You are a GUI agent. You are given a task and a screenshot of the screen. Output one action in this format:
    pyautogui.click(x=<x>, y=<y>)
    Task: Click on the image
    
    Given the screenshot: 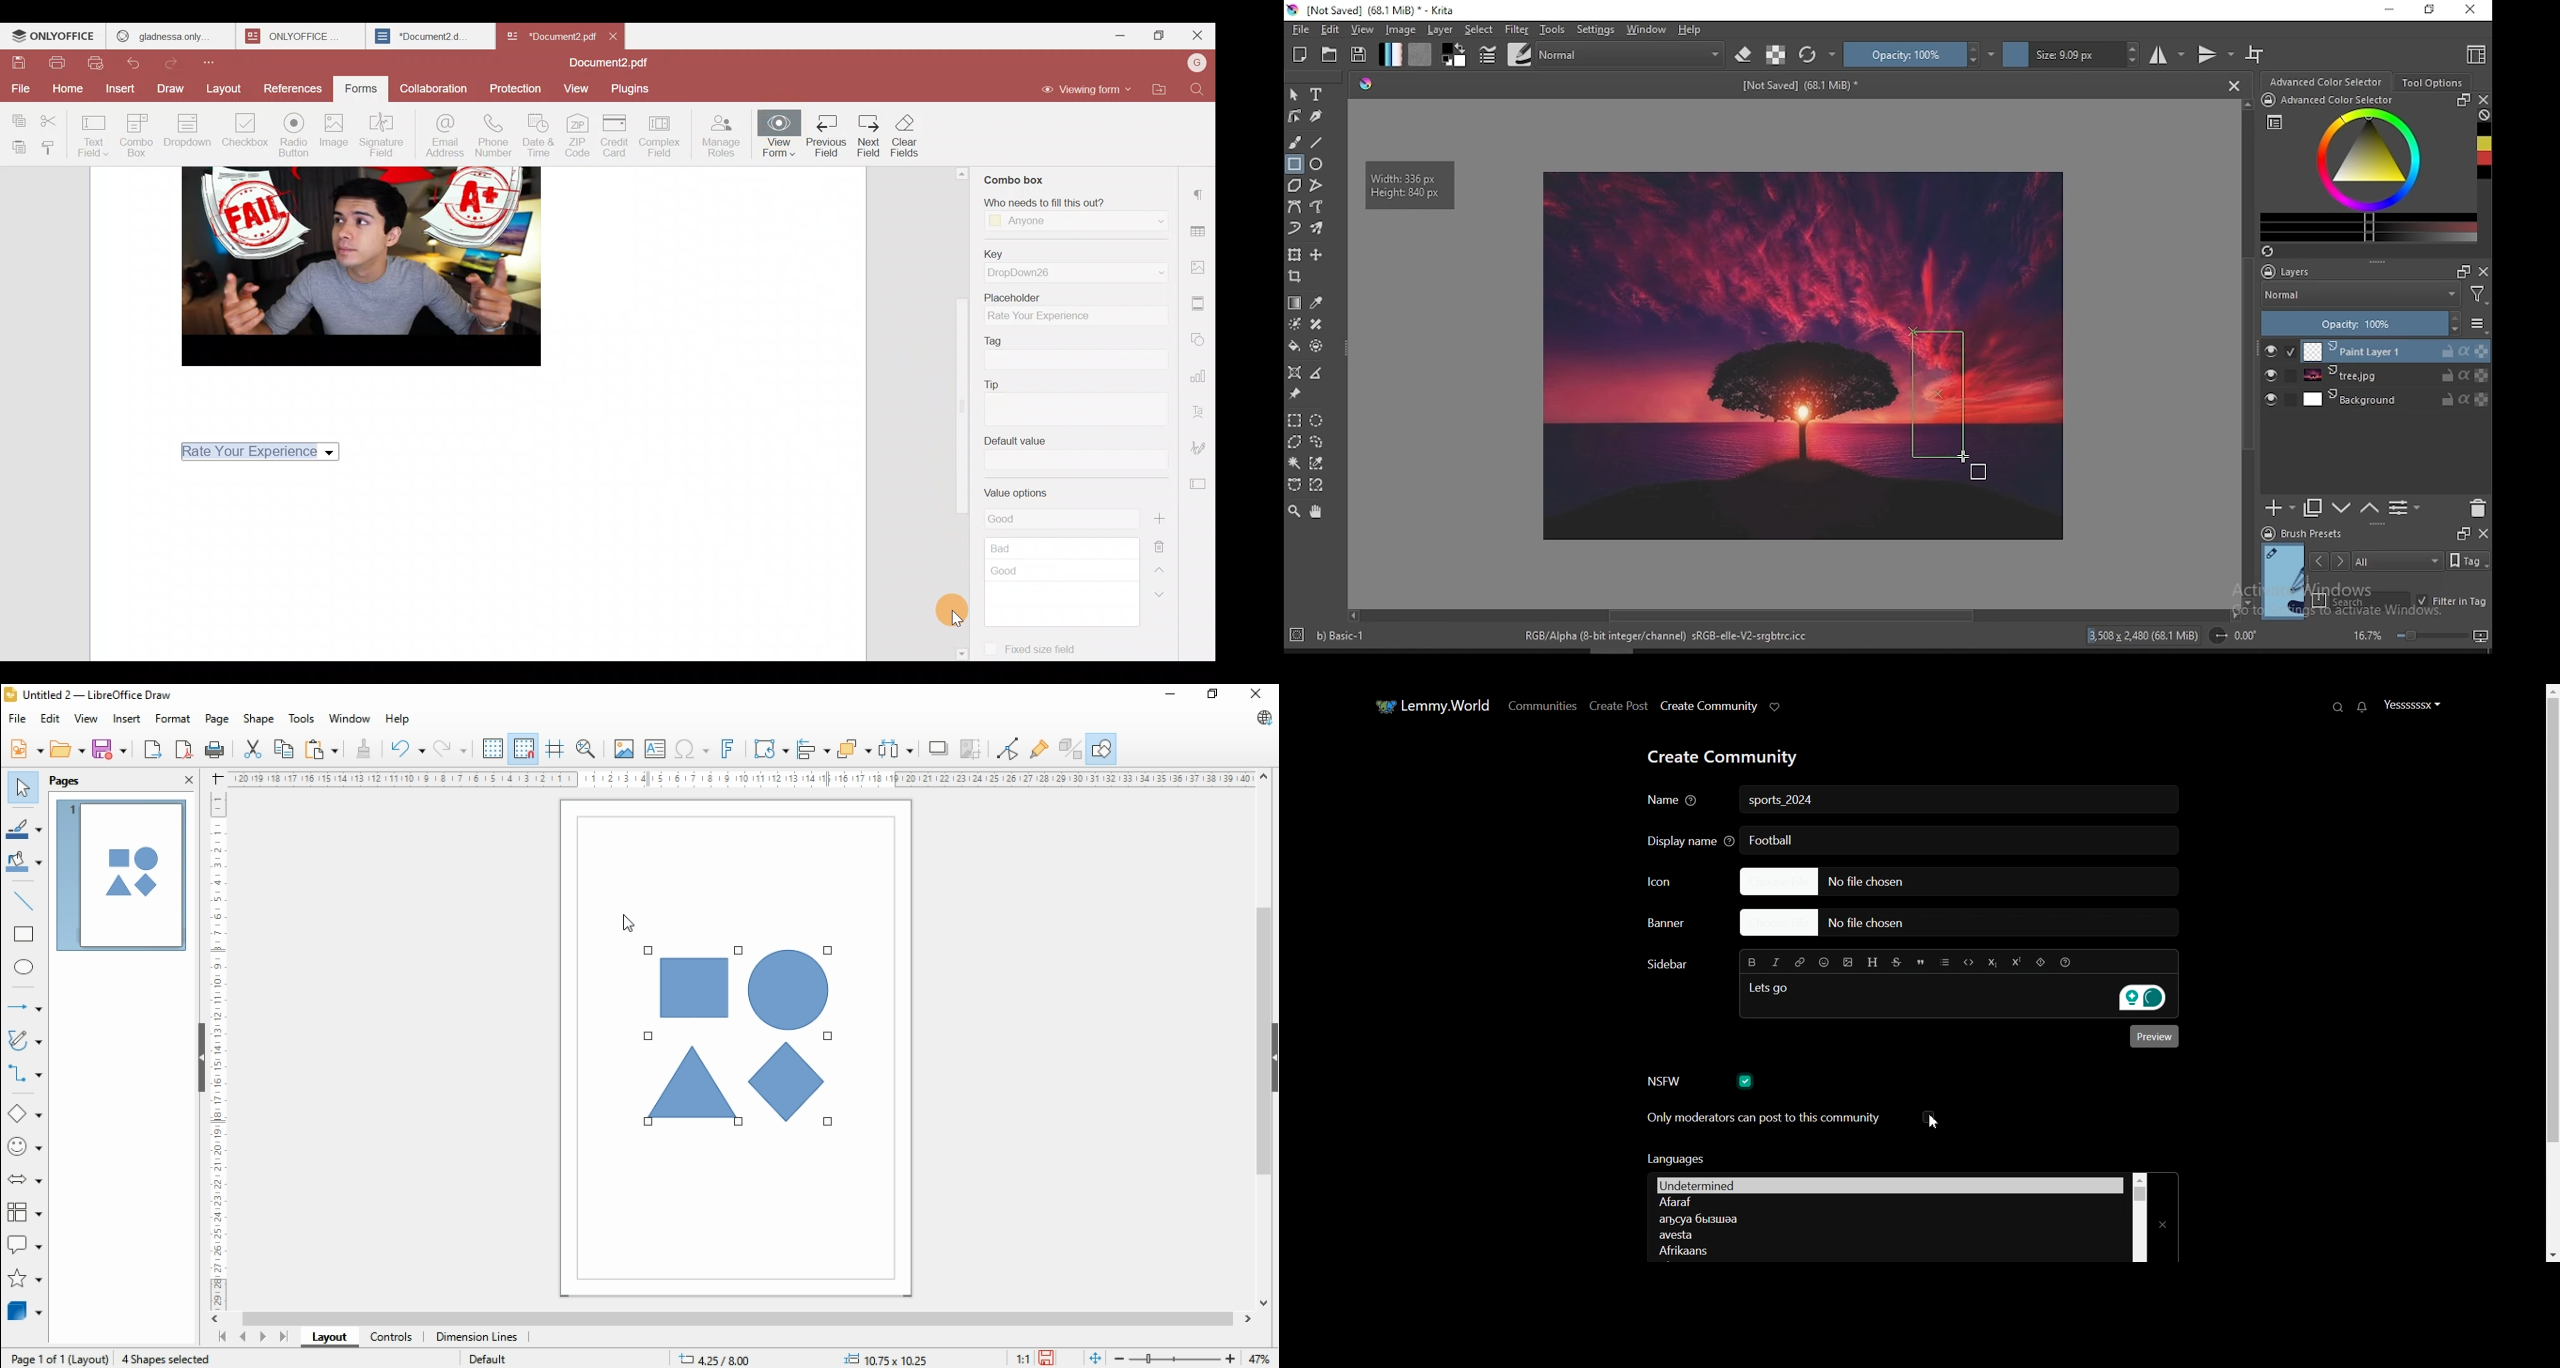 What is the action you would take?
    pyautogui.click(x=1403, y=30)
    